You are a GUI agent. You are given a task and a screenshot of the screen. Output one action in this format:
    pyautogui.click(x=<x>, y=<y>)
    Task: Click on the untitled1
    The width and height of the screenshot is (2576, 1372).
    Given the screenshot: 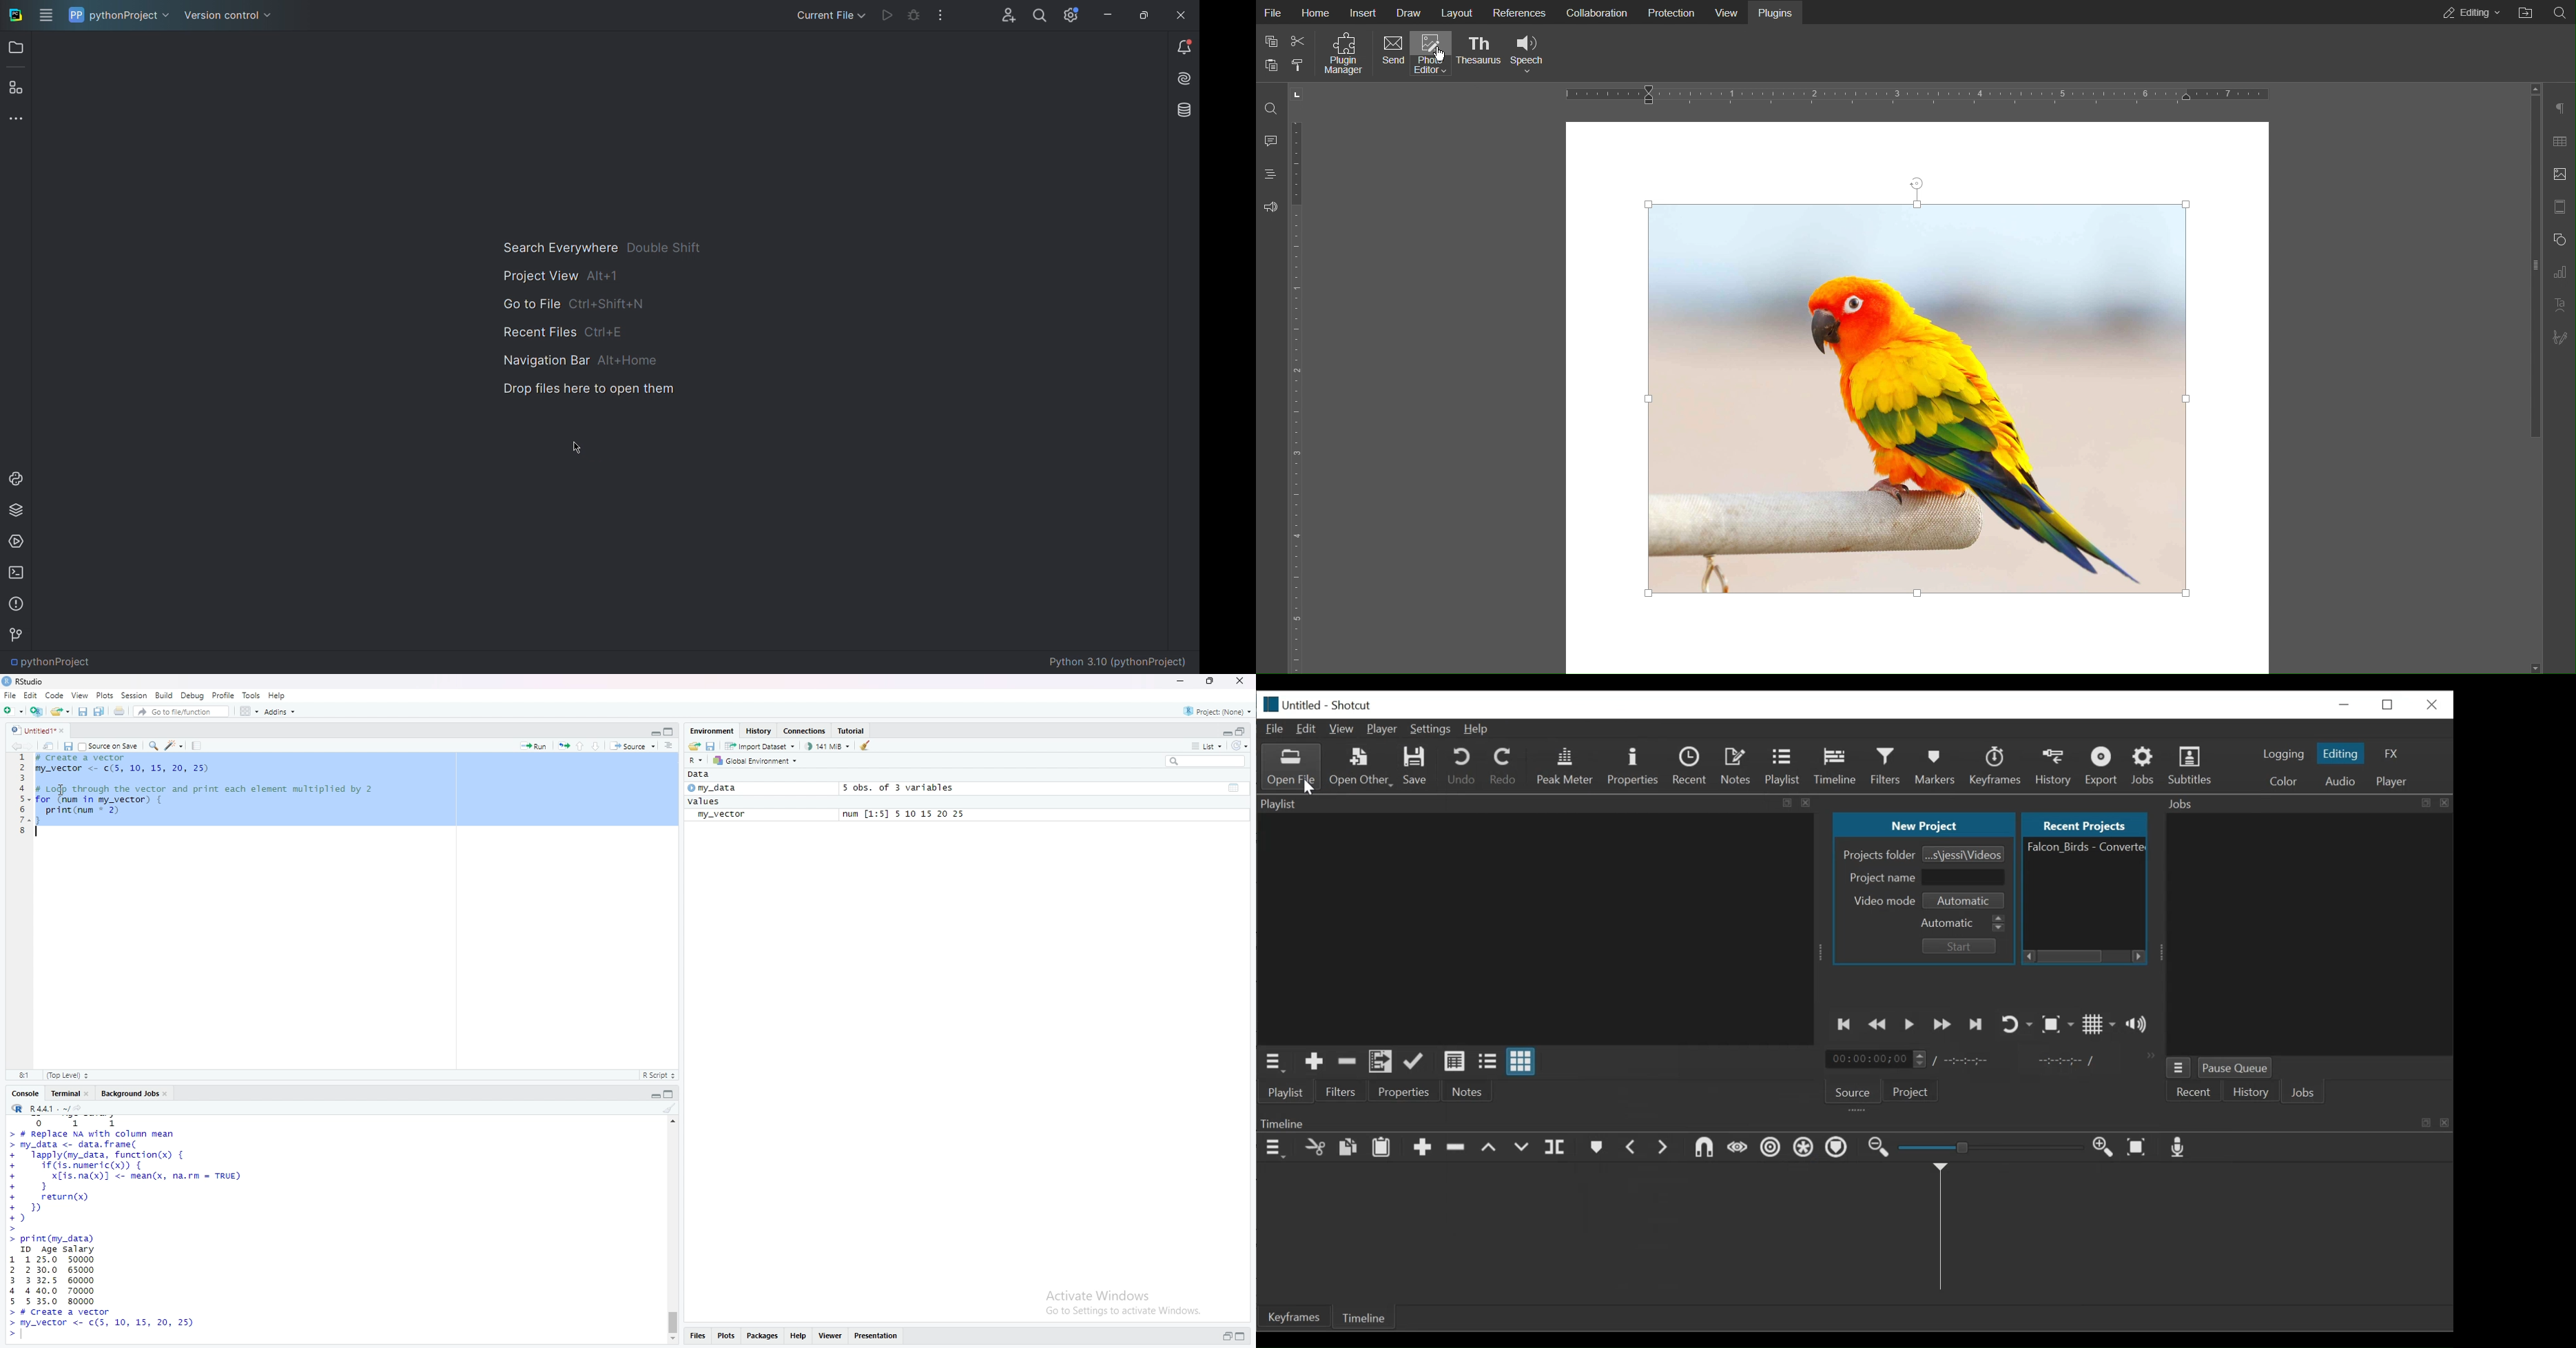 What is the action you would take?
    pyautogui.click(x=40, y=730)
    